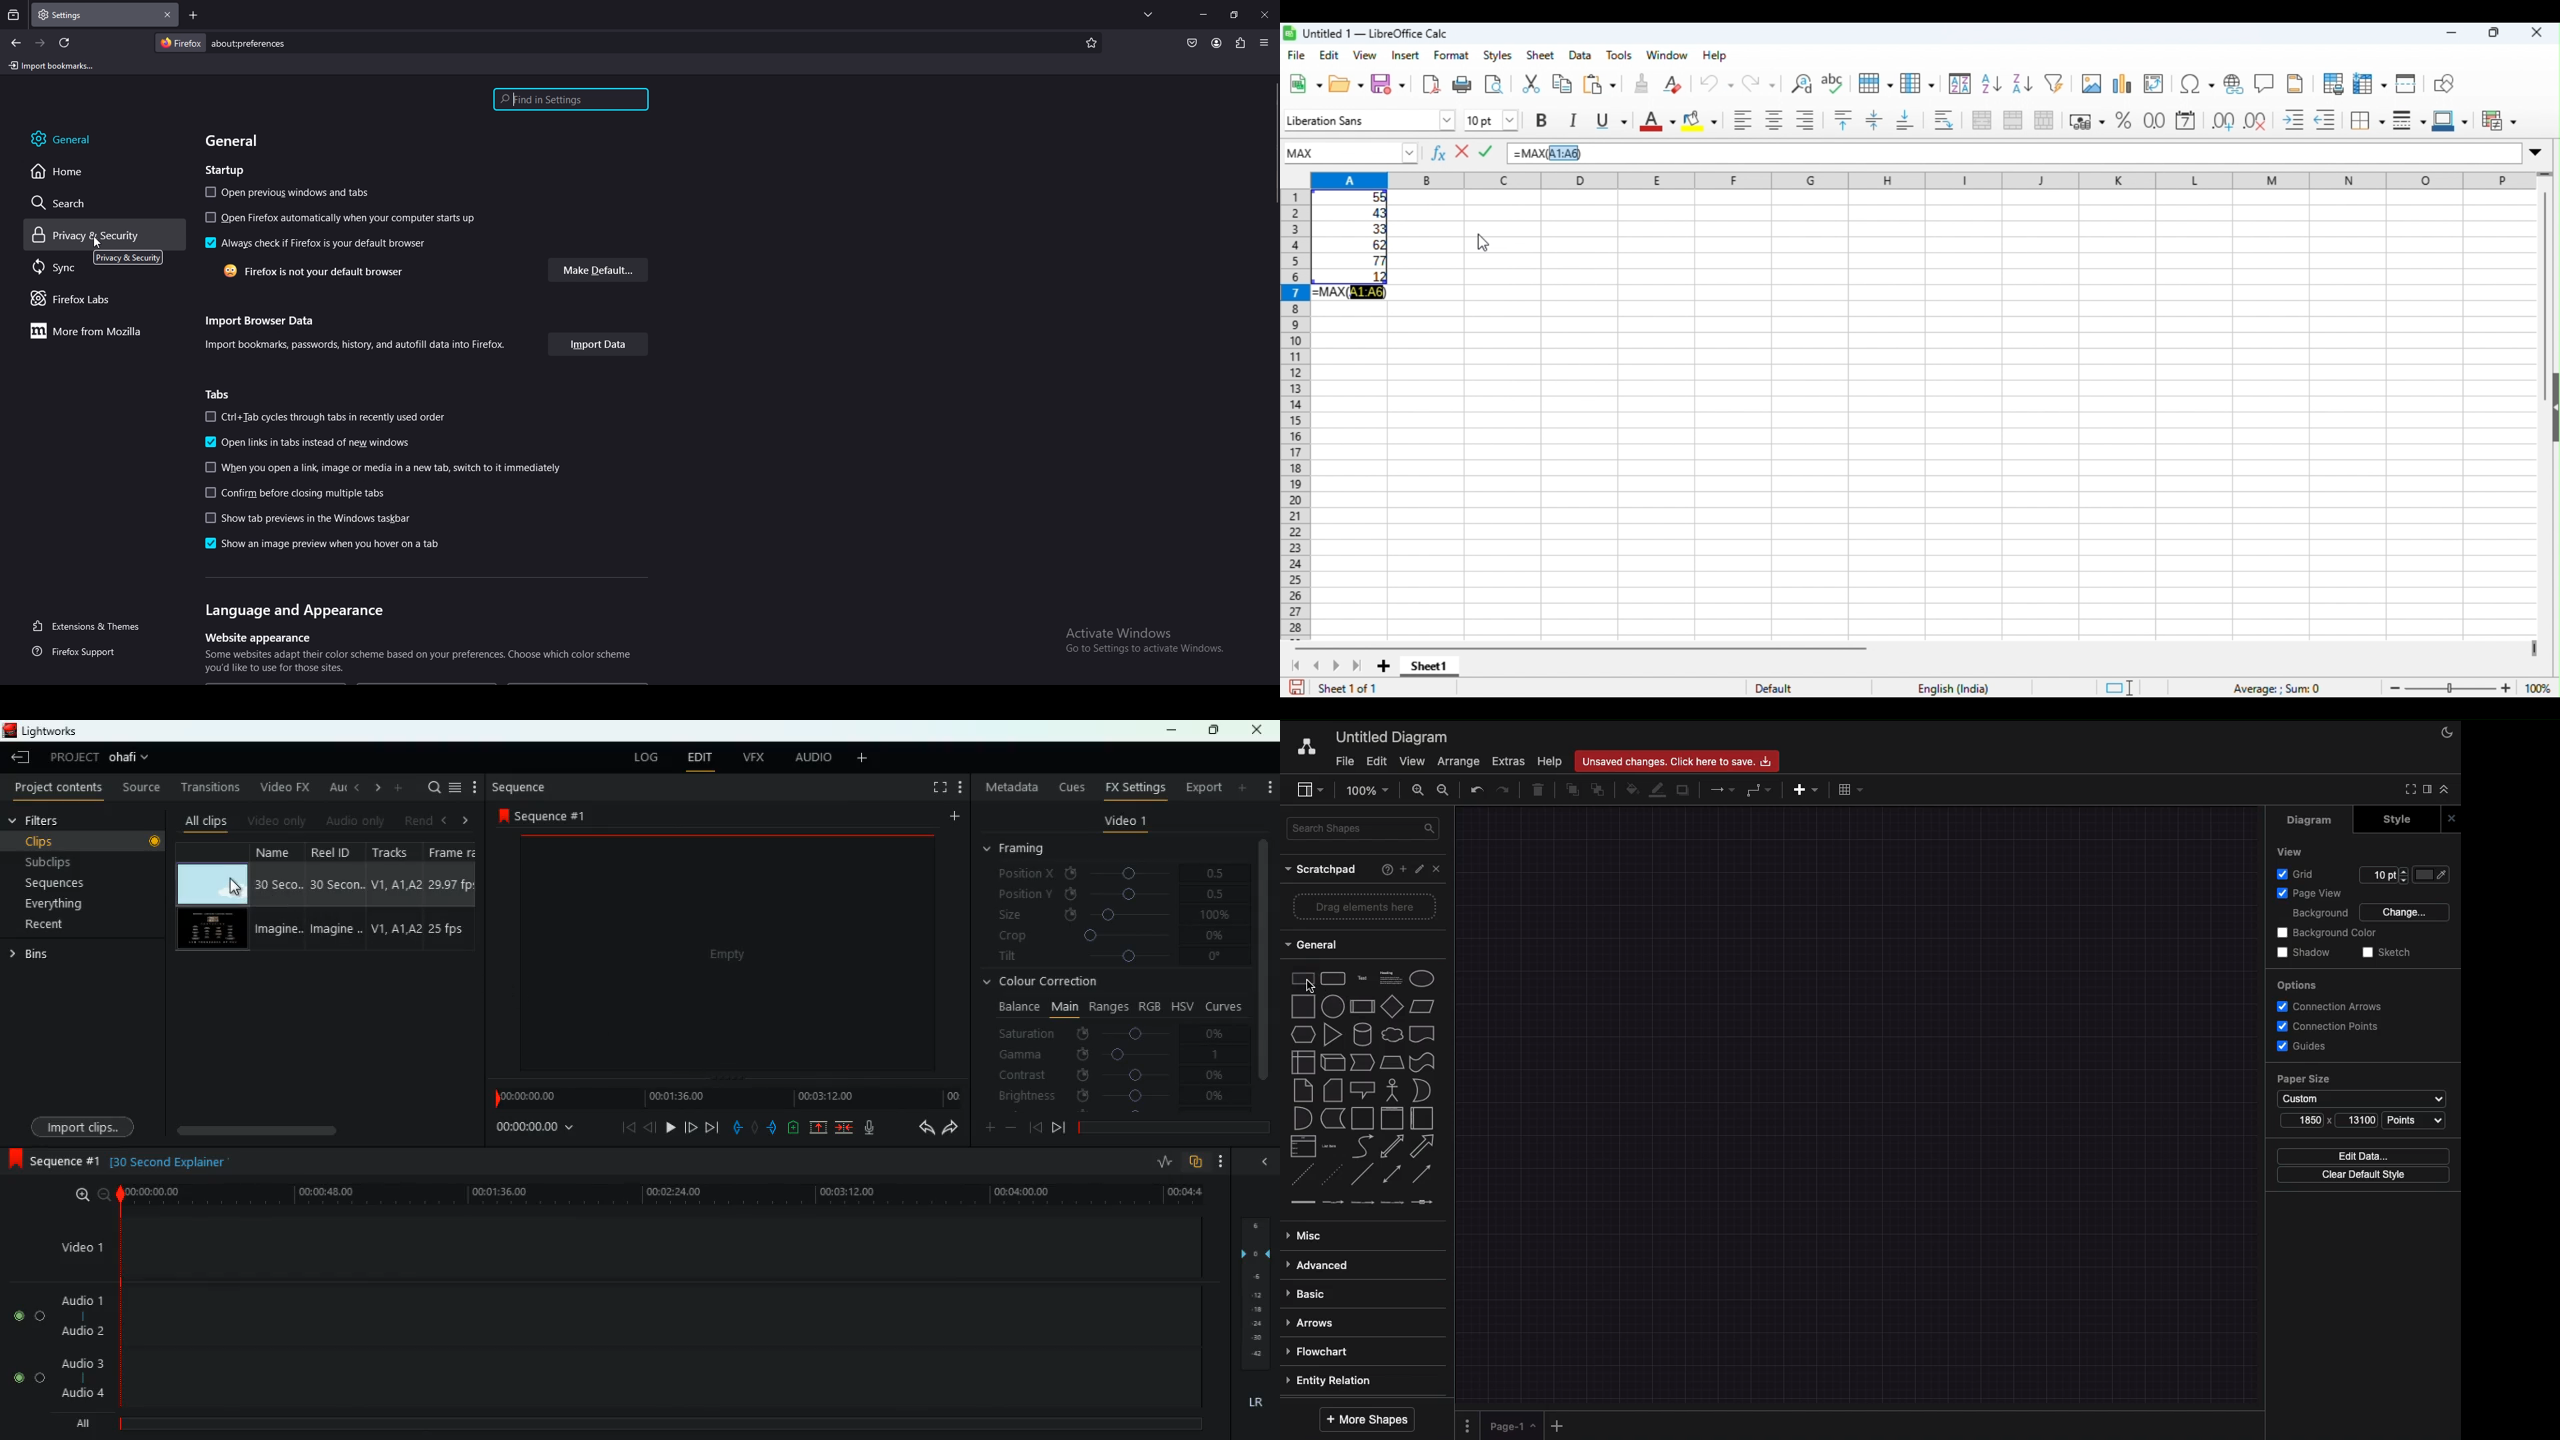 This screenshot has width=2576, height=1456. I want to click on Trash, so click(1539, 790).